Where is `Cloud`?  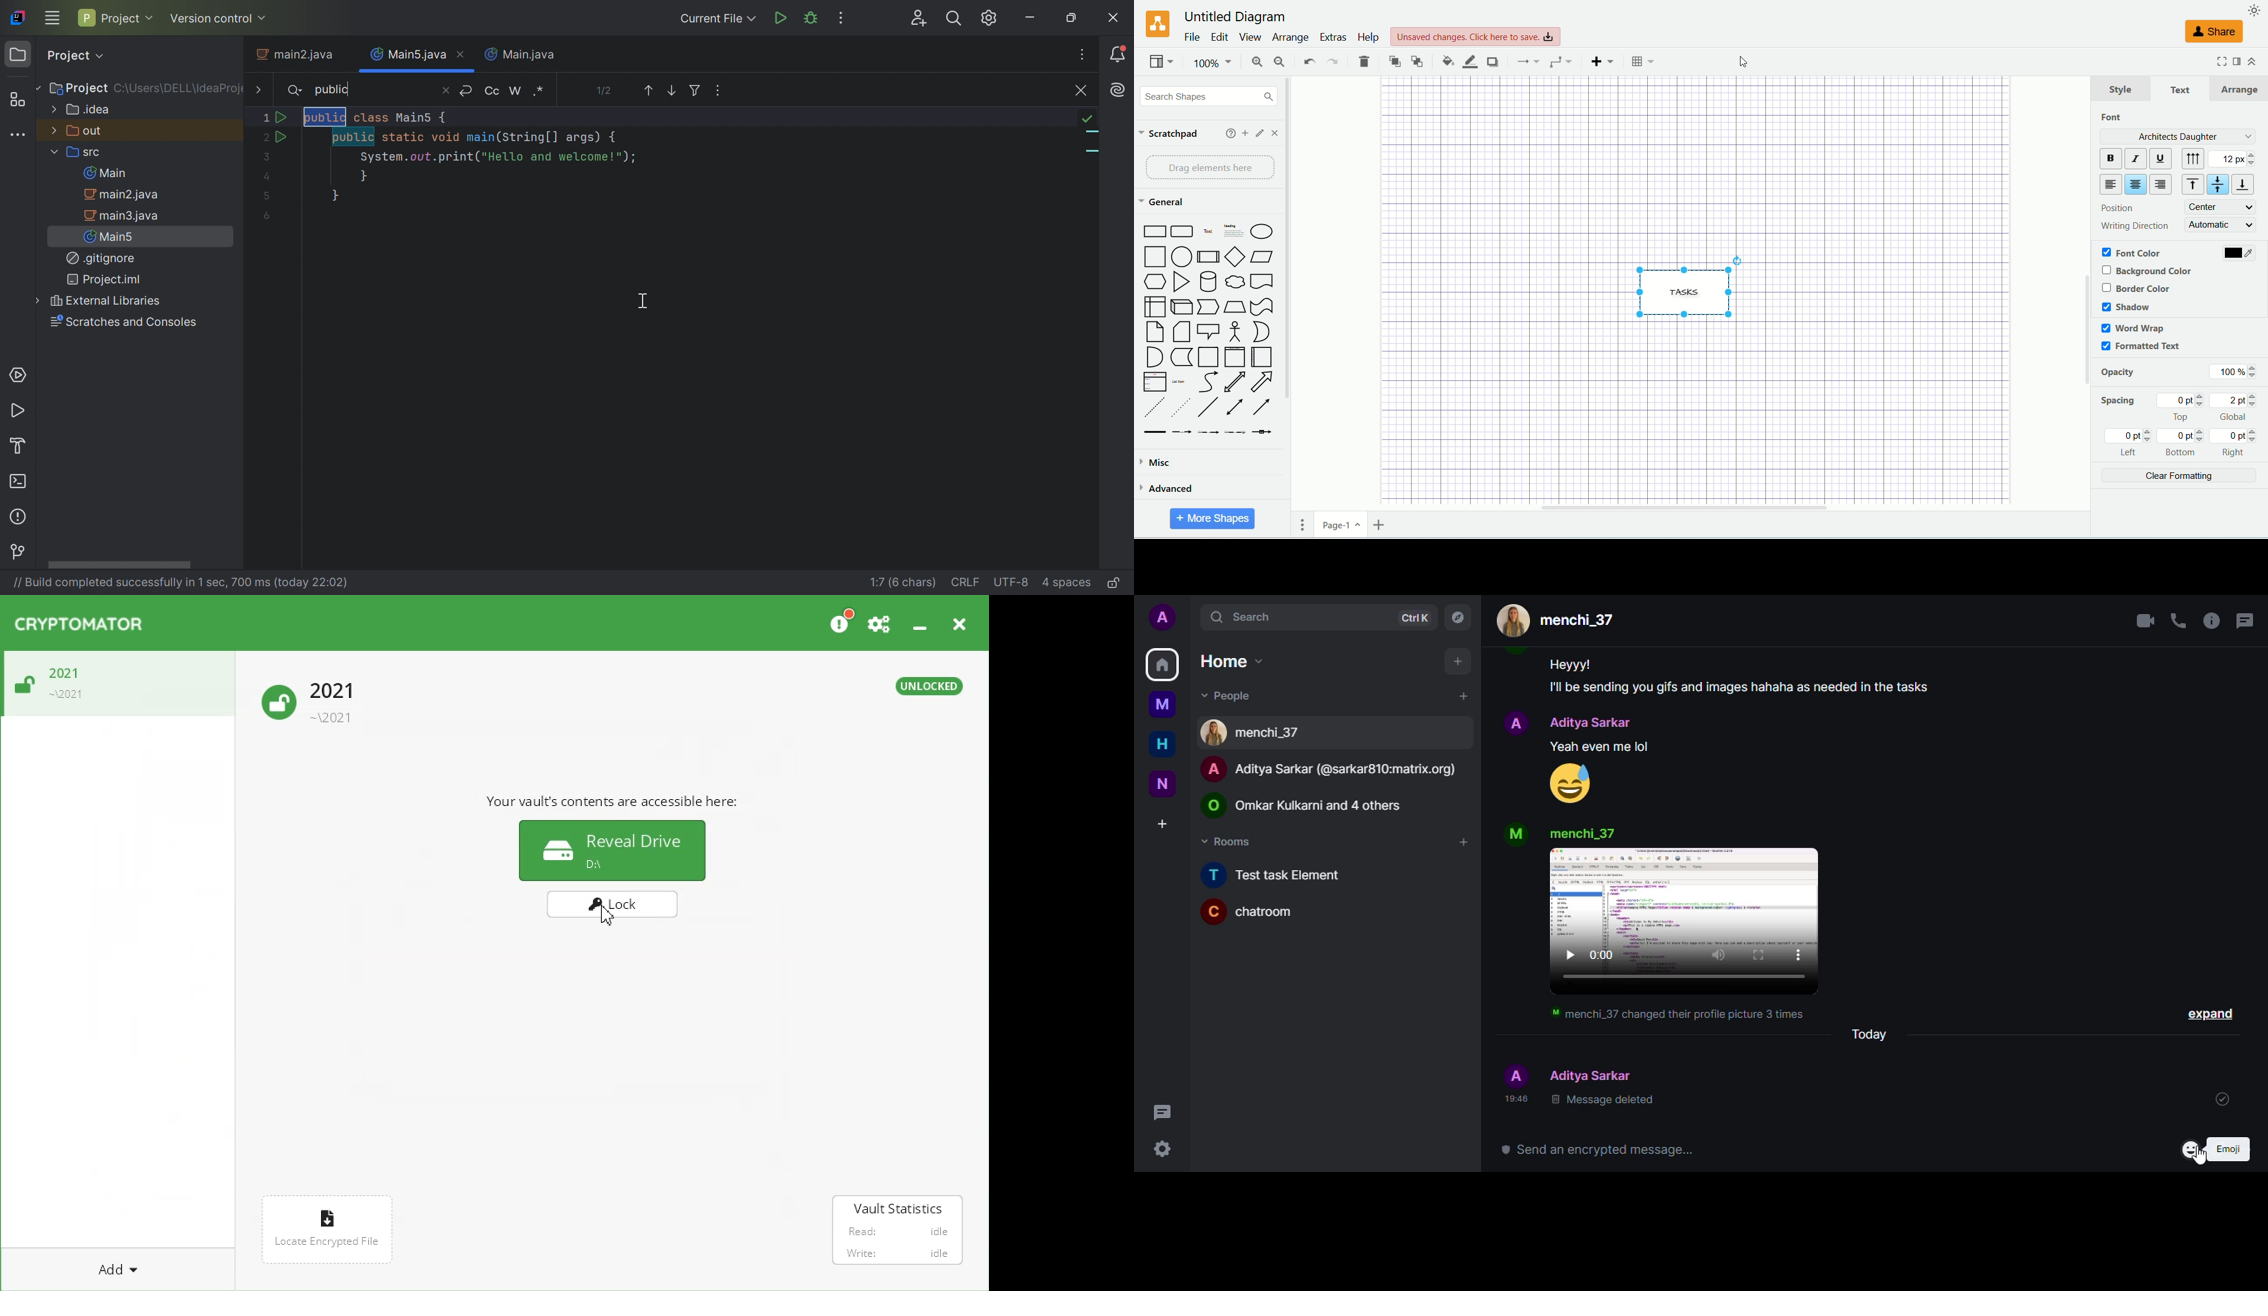 Cloud is located at coordinates (1234, 282).